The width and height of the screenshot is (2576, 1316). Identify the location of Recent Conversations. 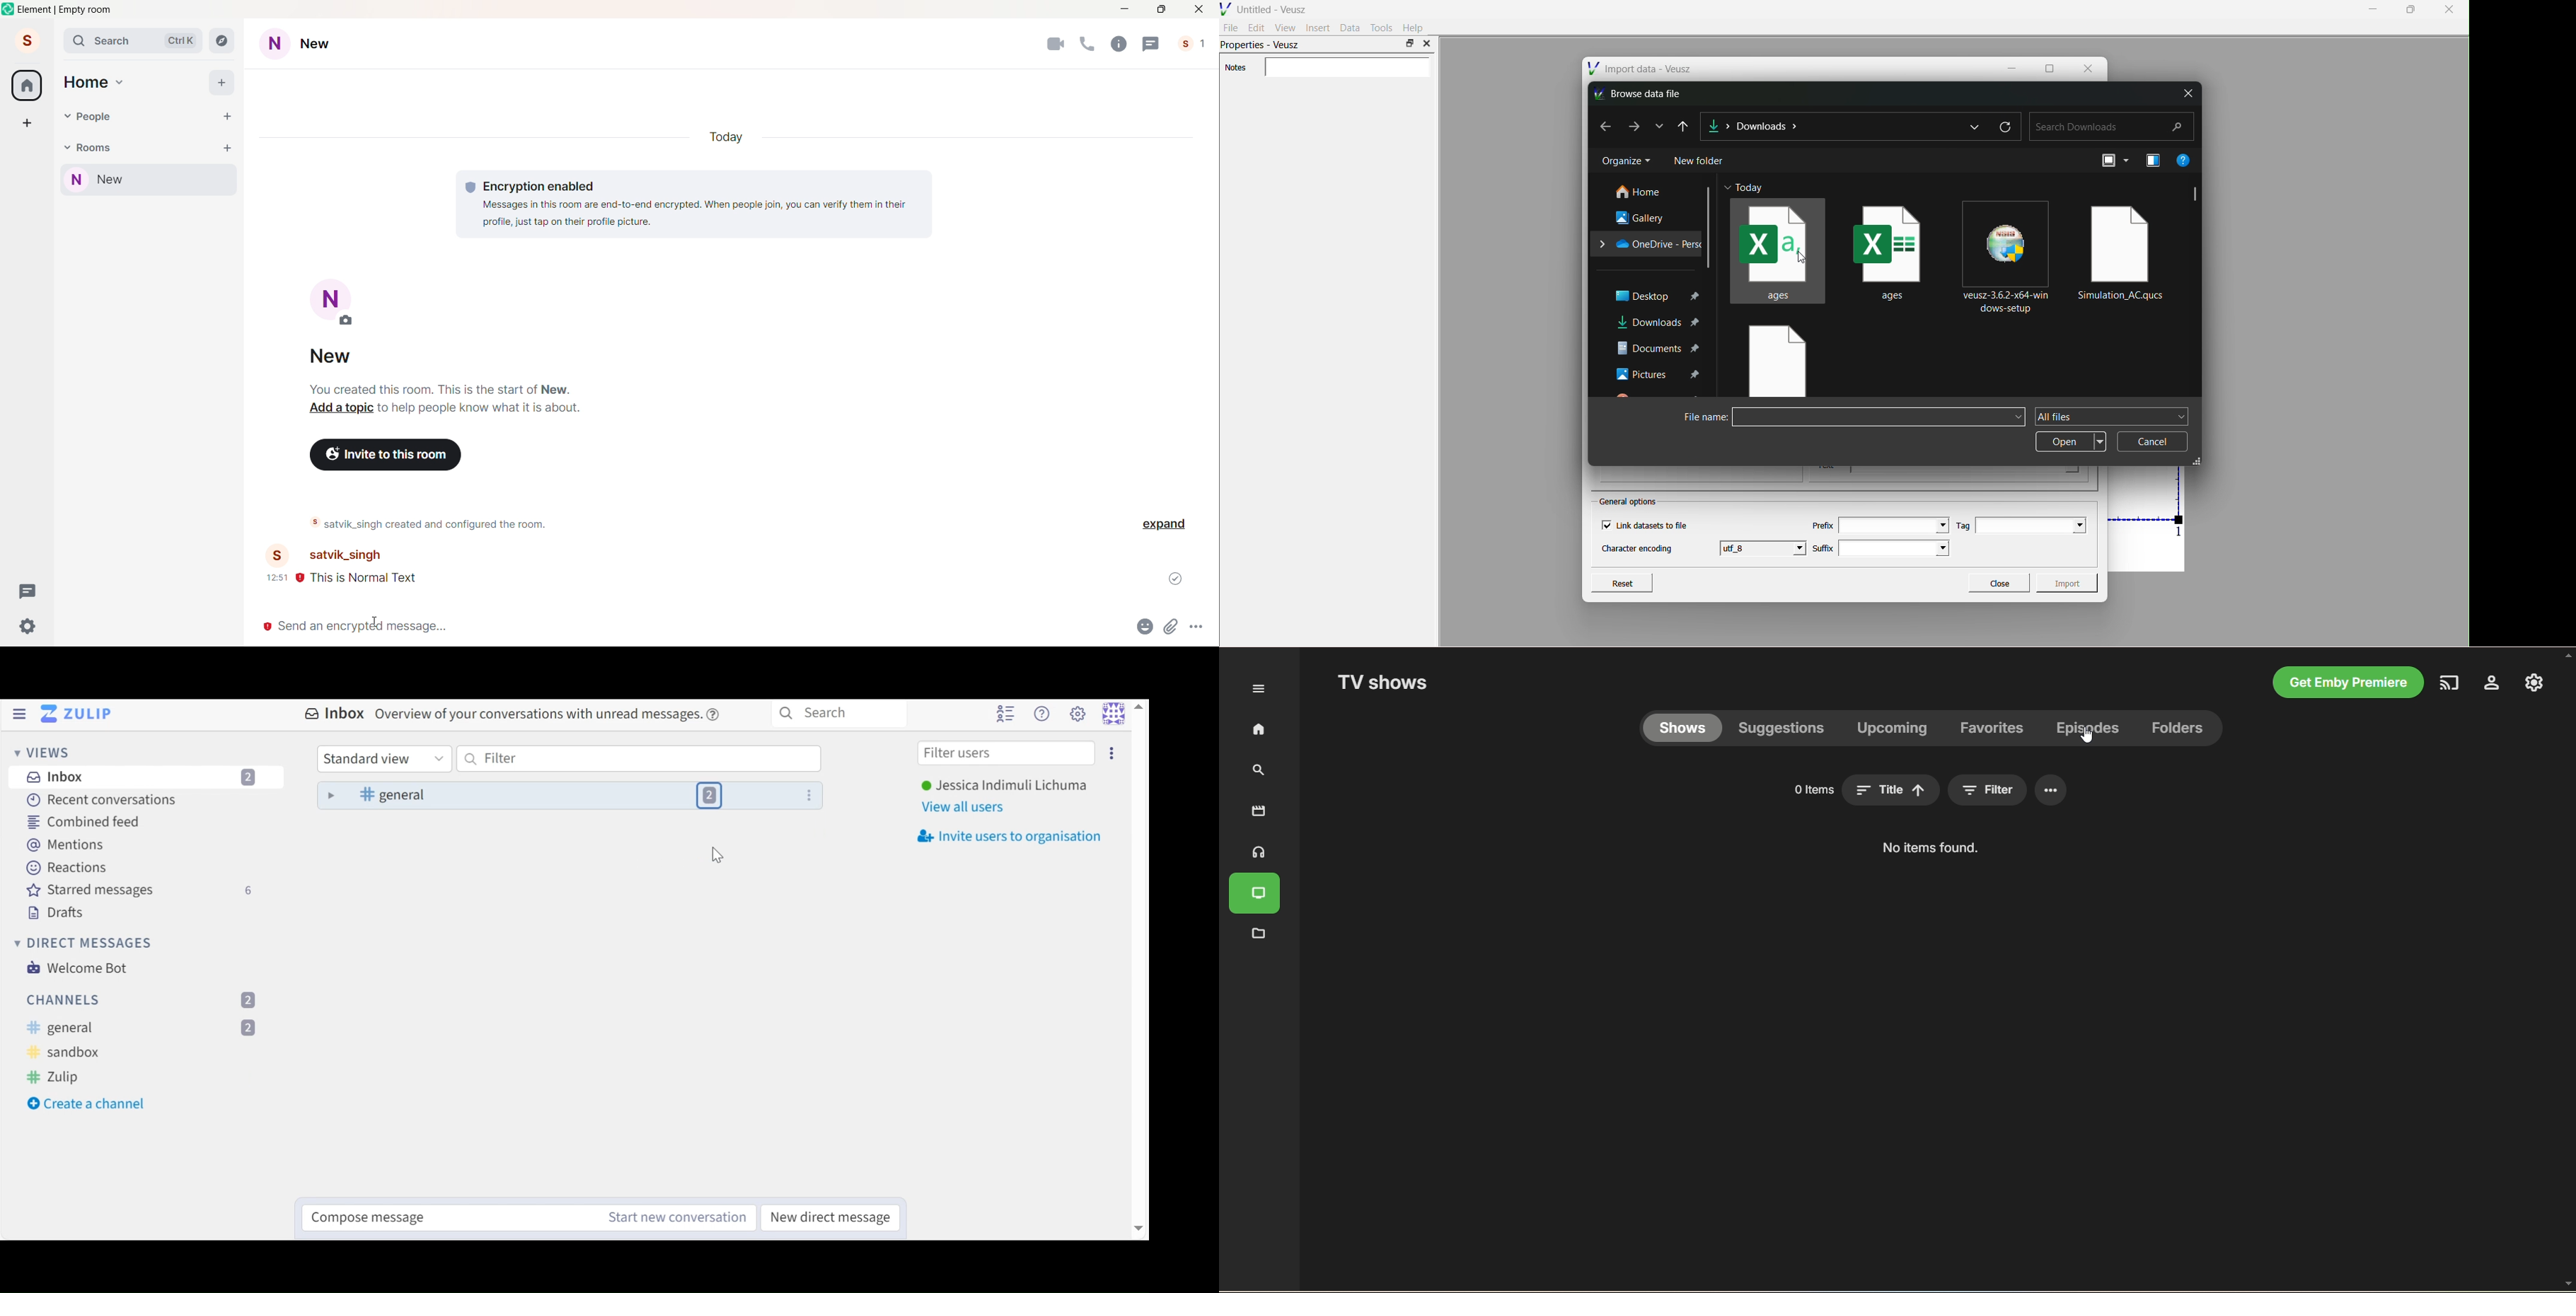
(104, 800).